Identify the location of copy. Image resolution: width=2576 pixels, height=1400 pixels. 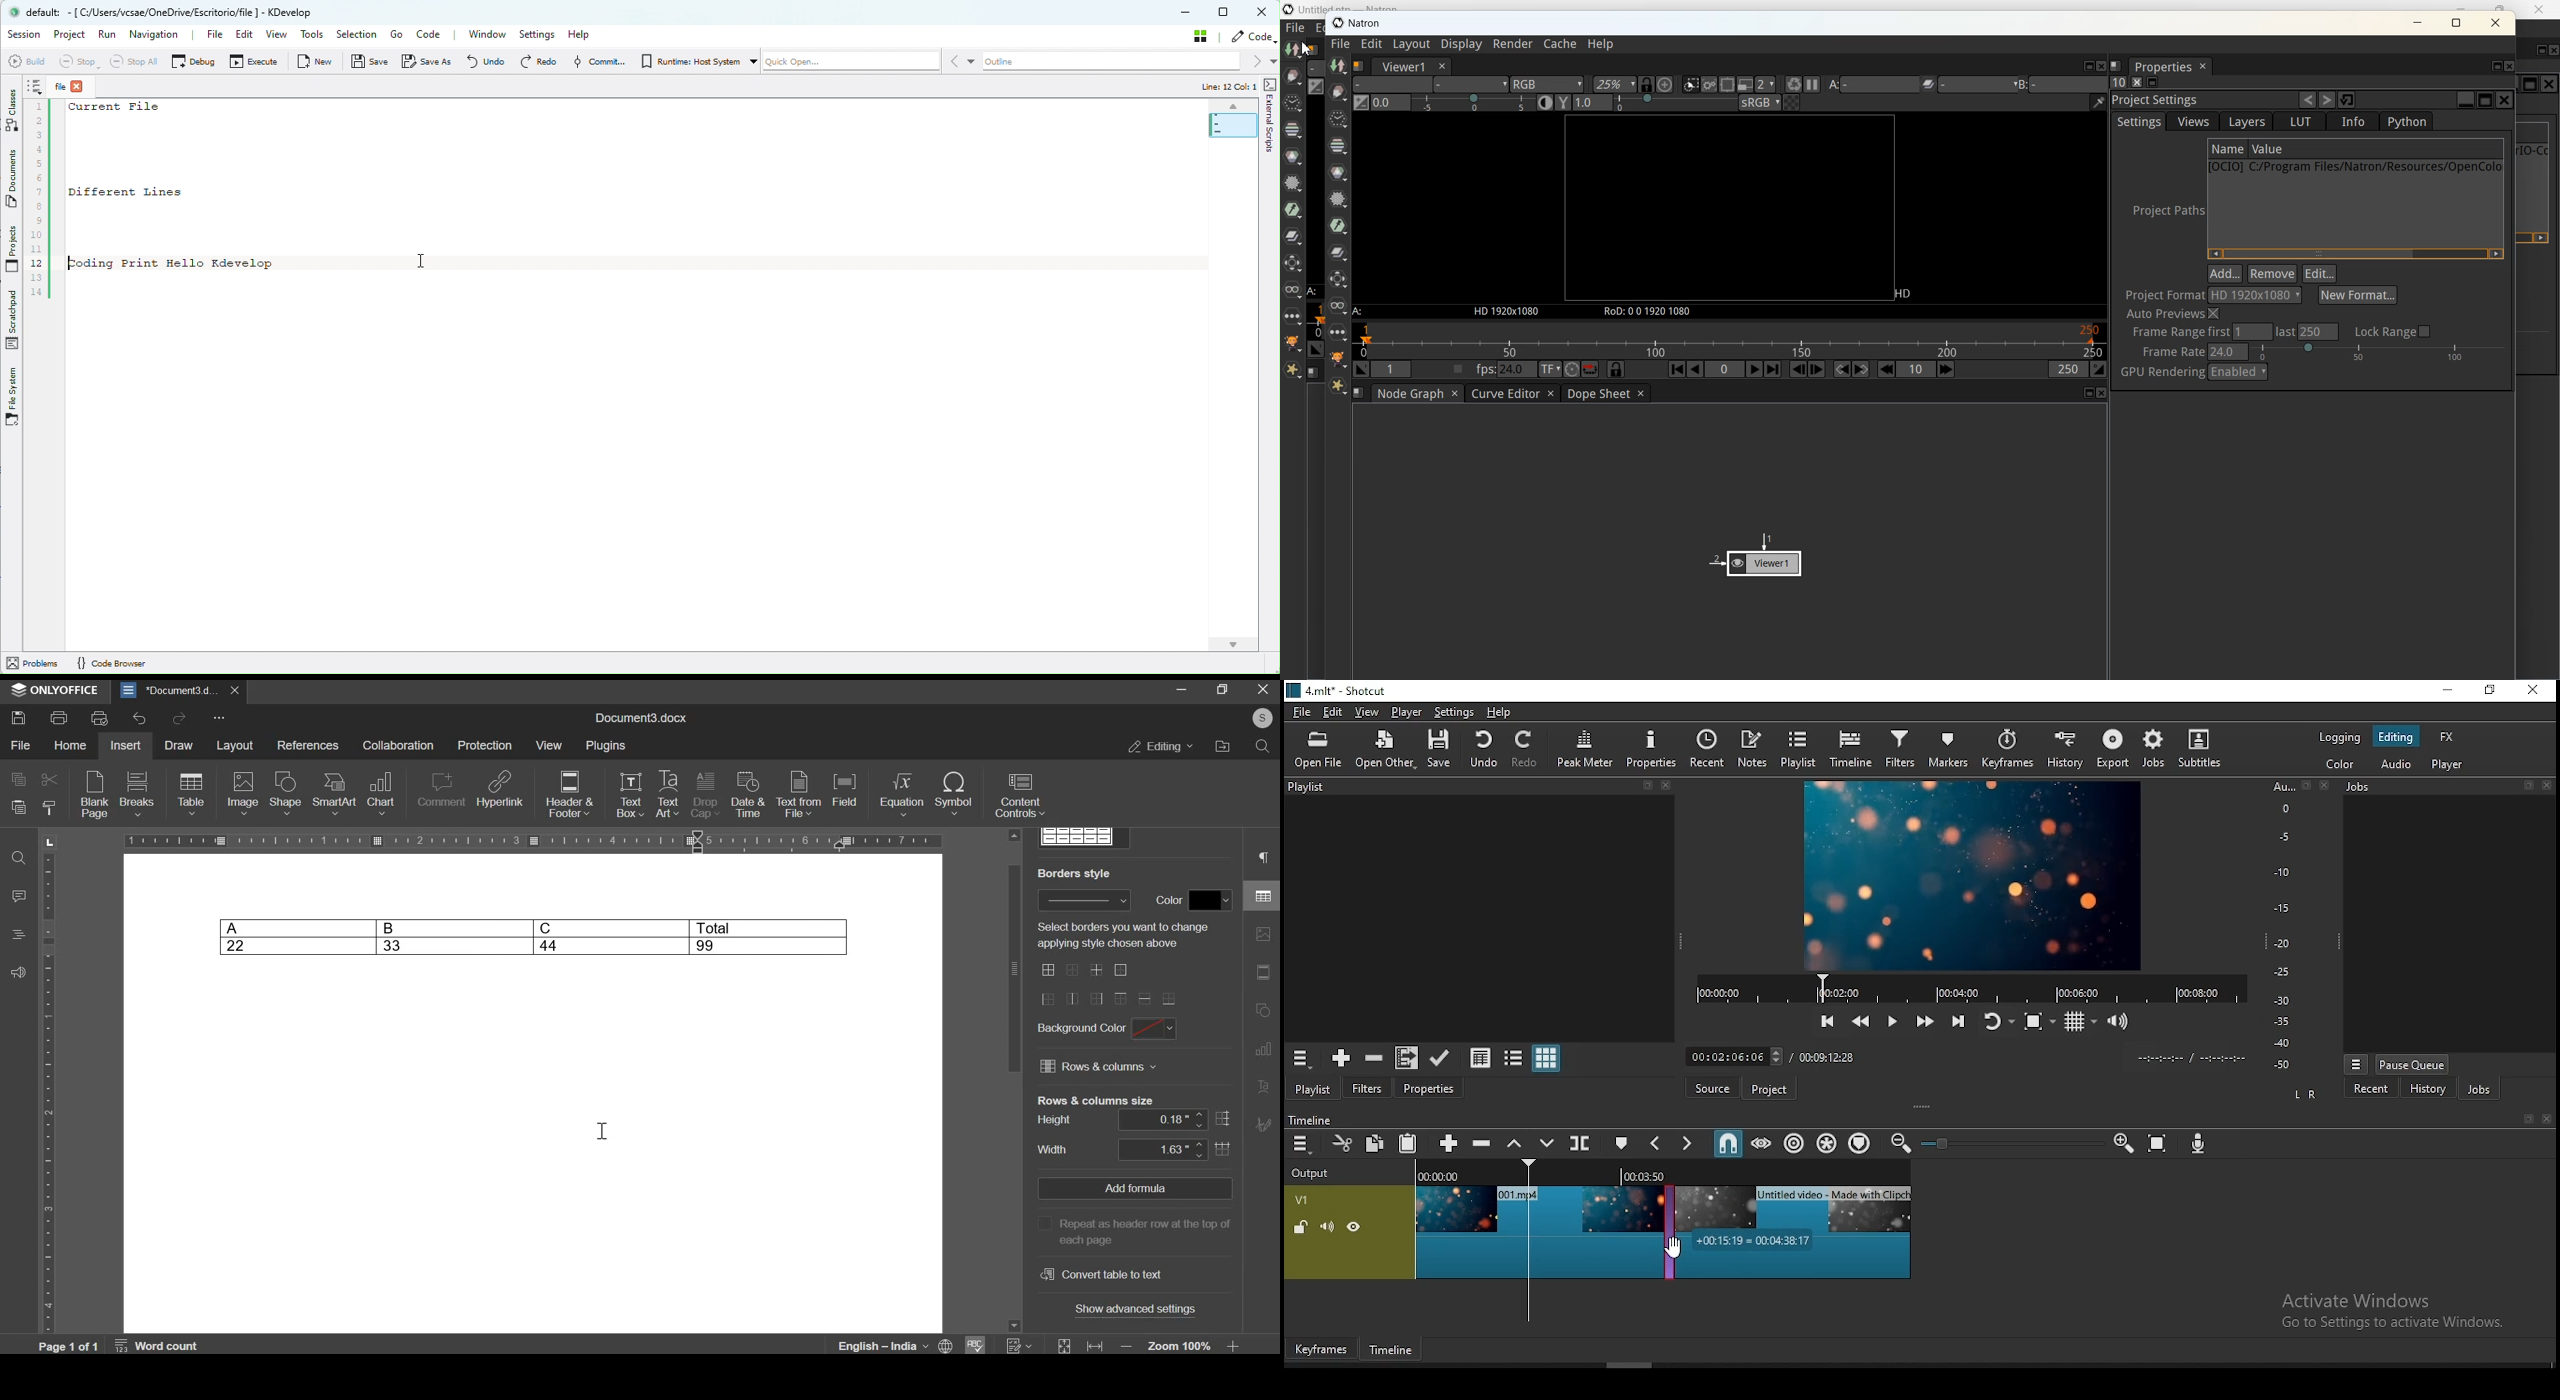
(1375, 1144).